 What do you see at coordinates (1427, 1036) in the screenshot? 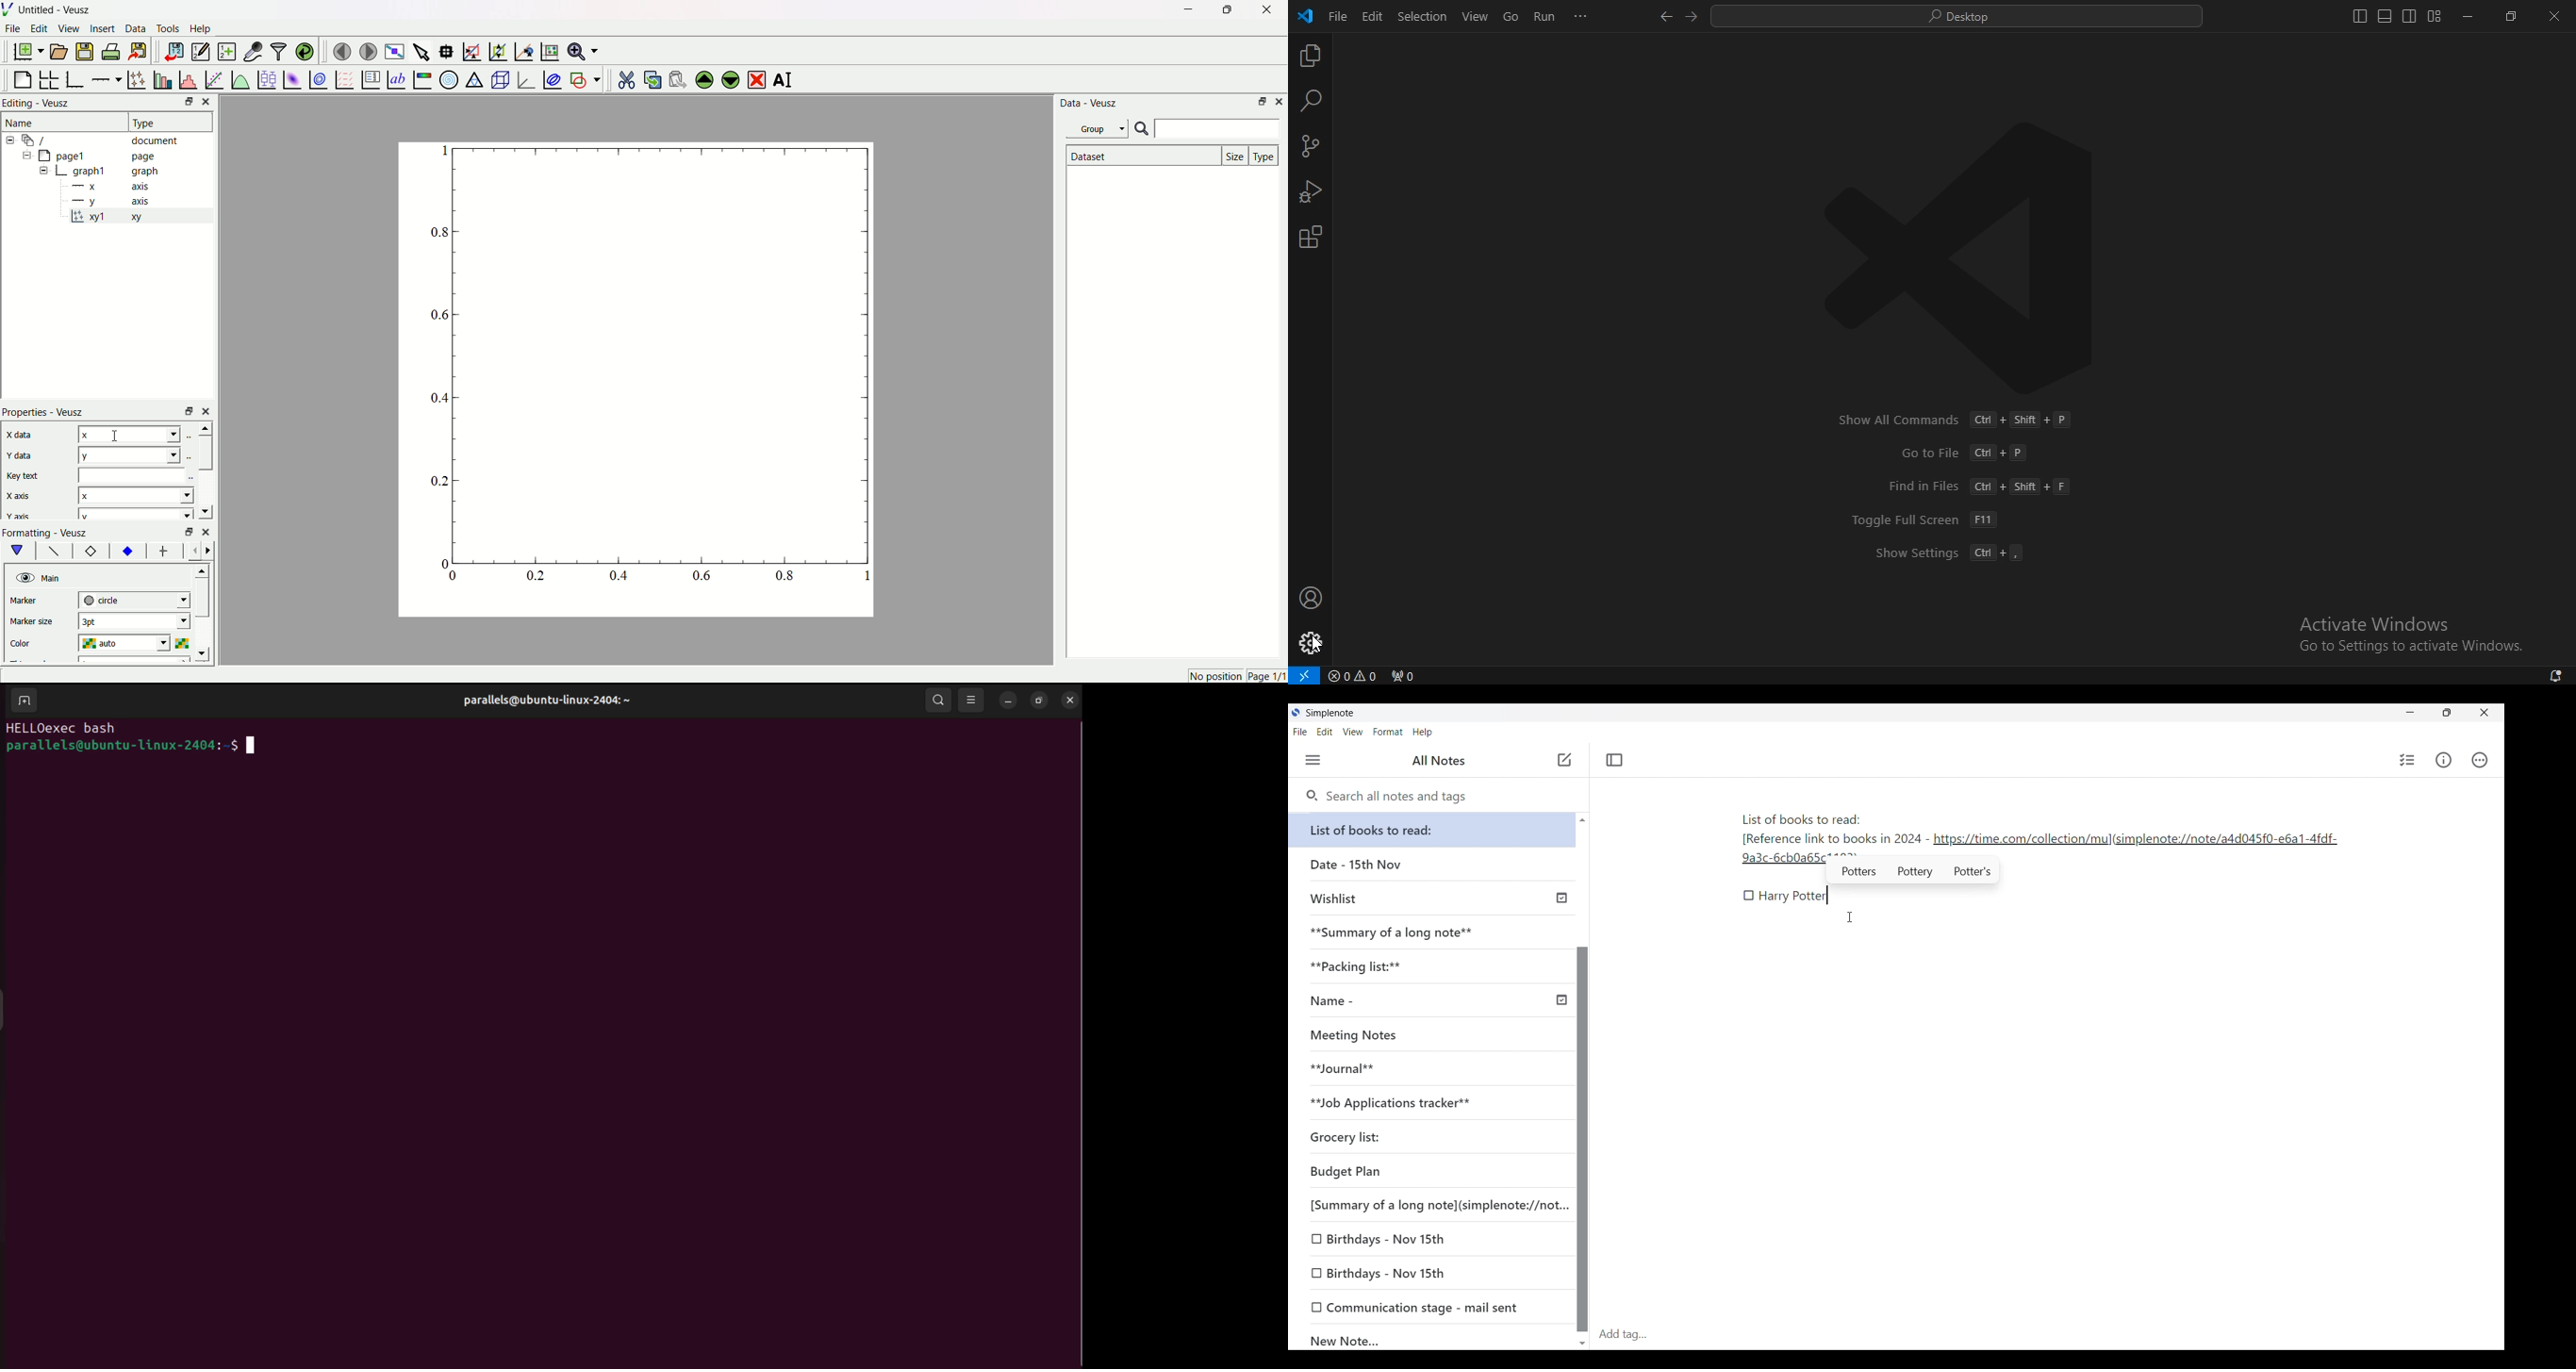
I see `Meeting Notes` at bounding box center [1427, 1036].